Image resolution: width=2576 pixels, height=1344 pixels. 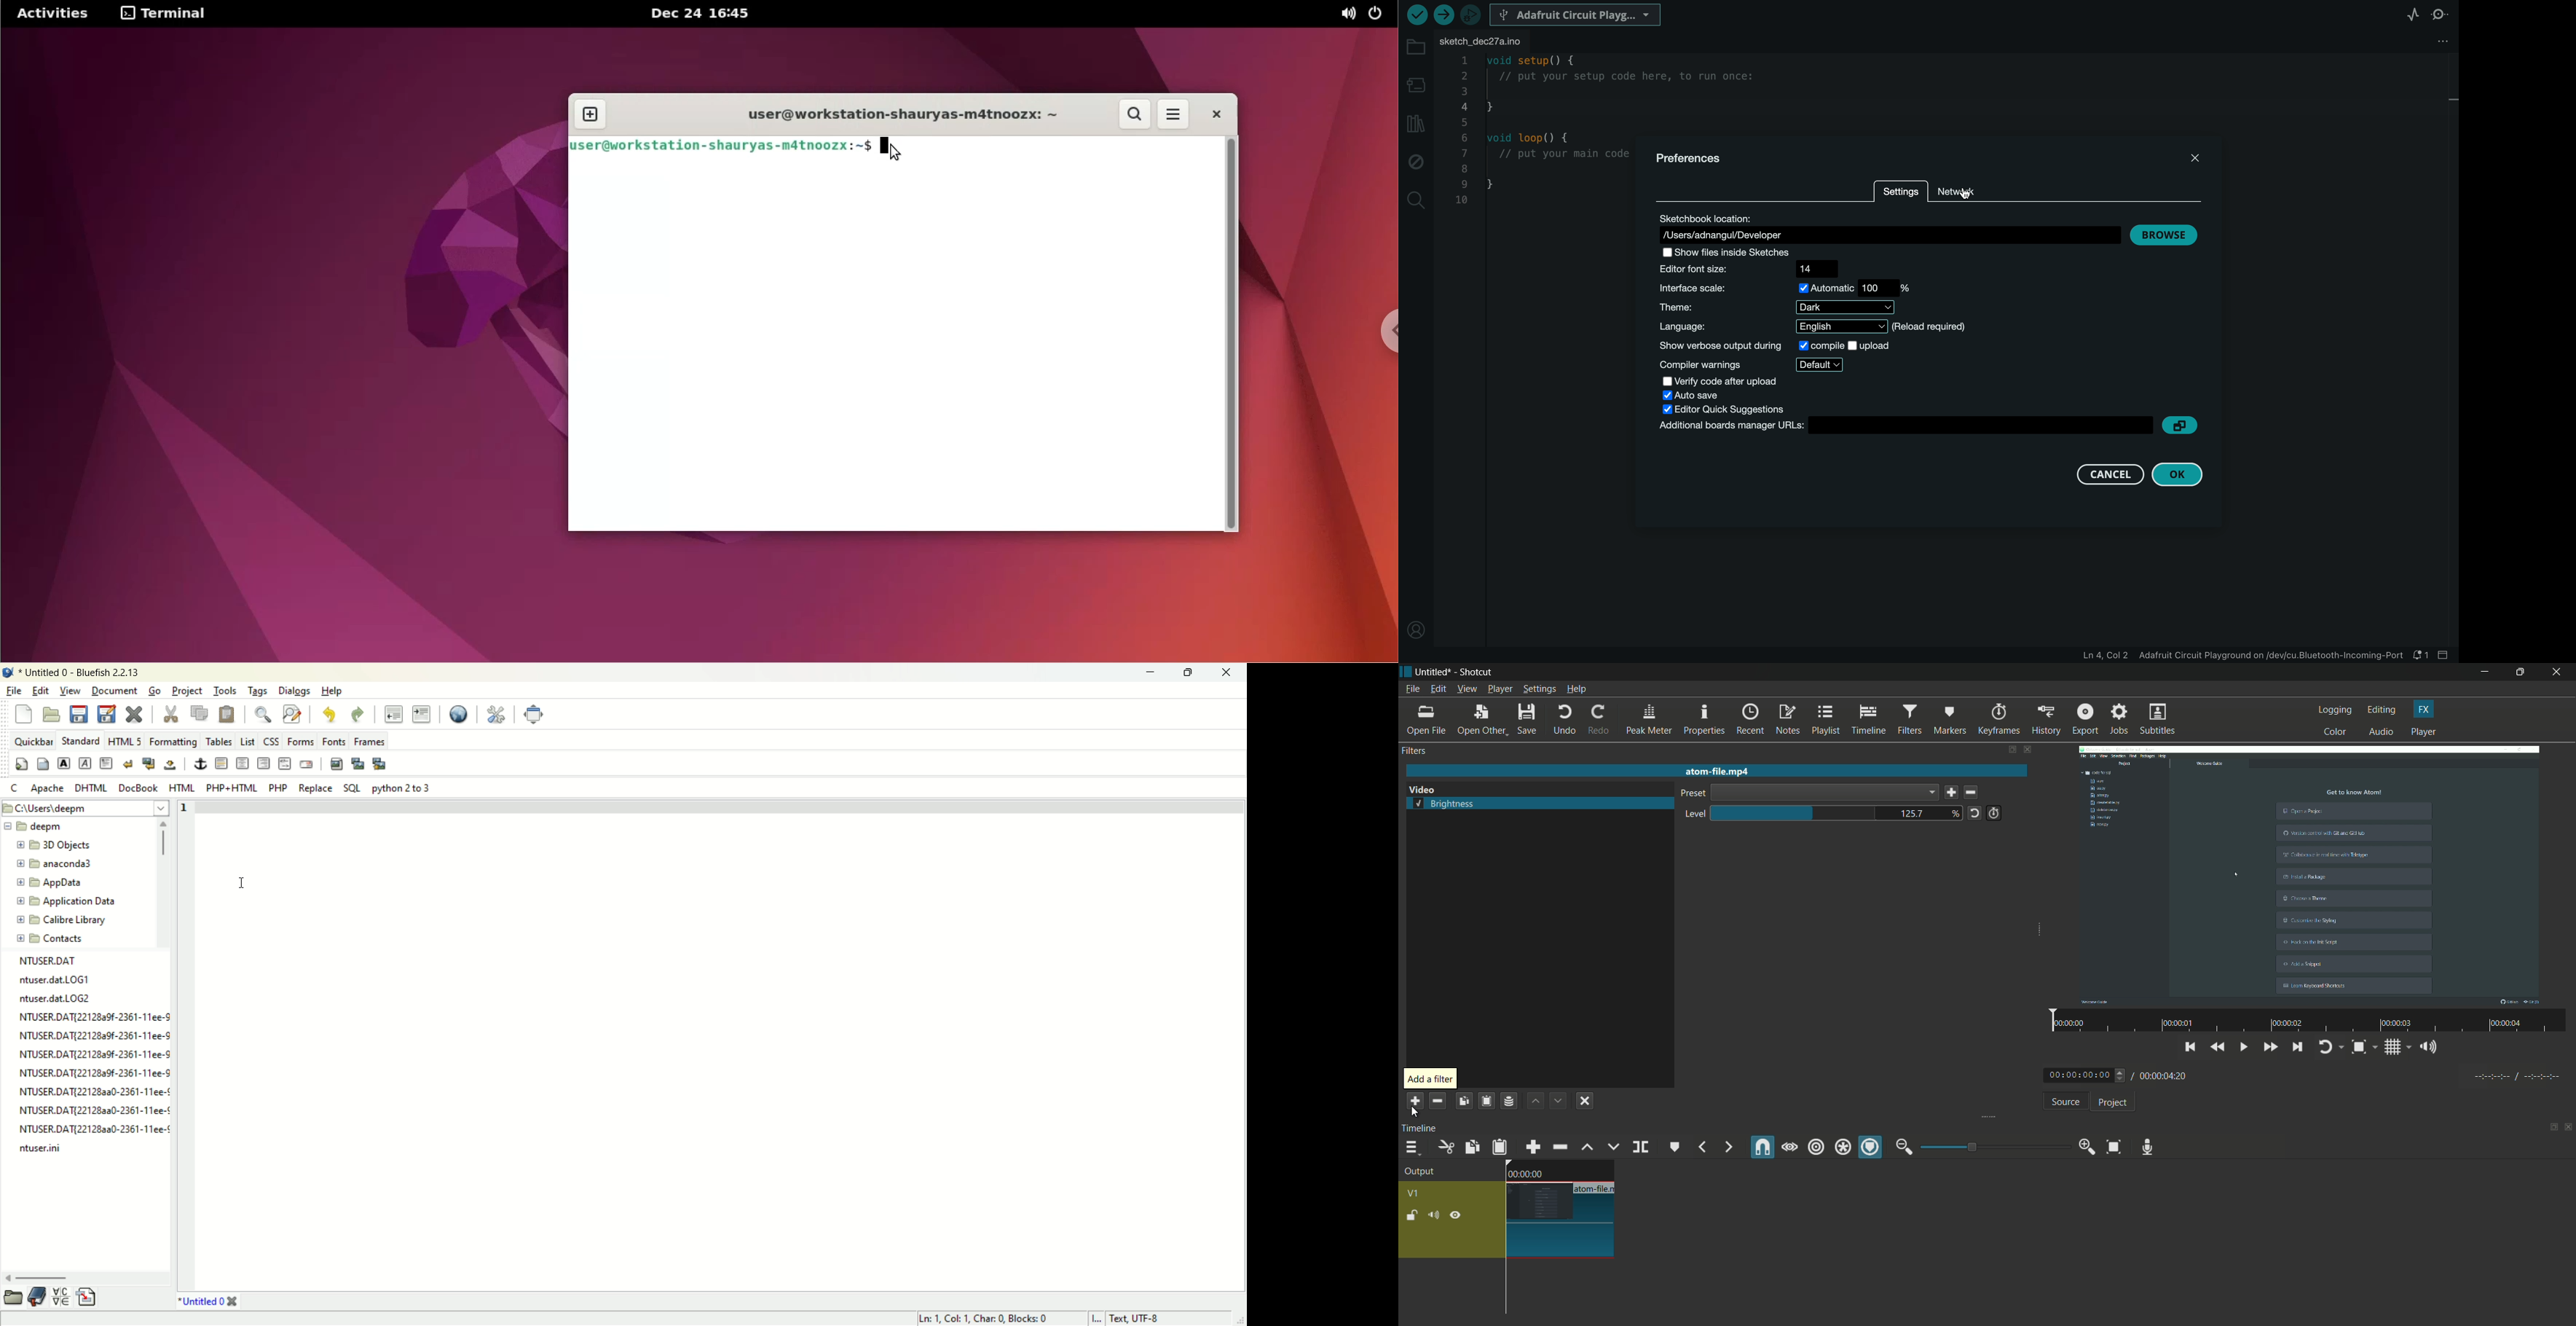 What do you see at coordinates (331, 690) in the screenshot?
I see `help` at bounding box center [331, 690].